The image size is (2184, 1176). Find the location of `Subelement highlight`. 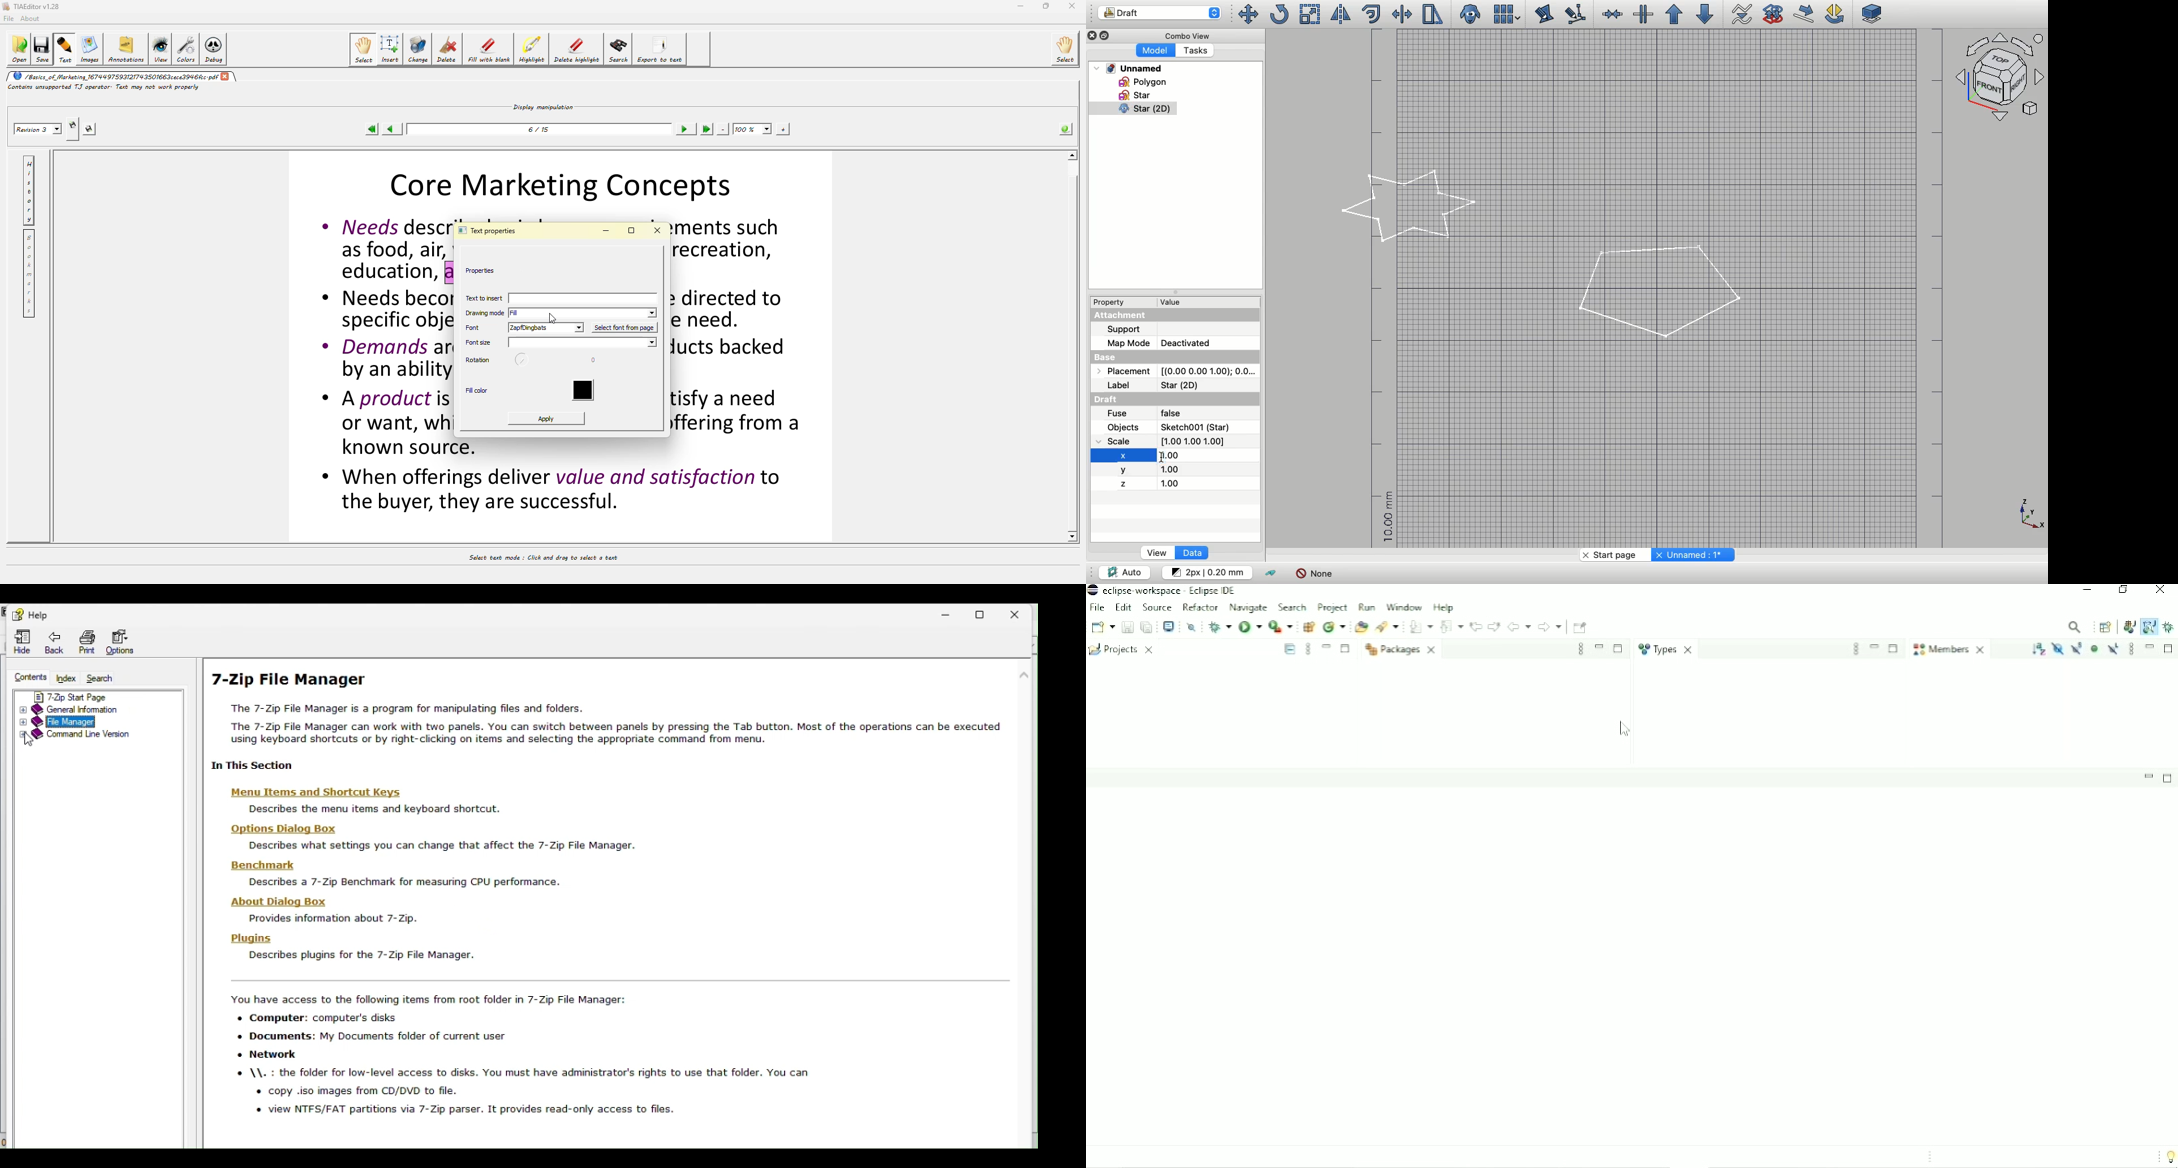

Subelement highlight is located at coordinates (1574, 15).